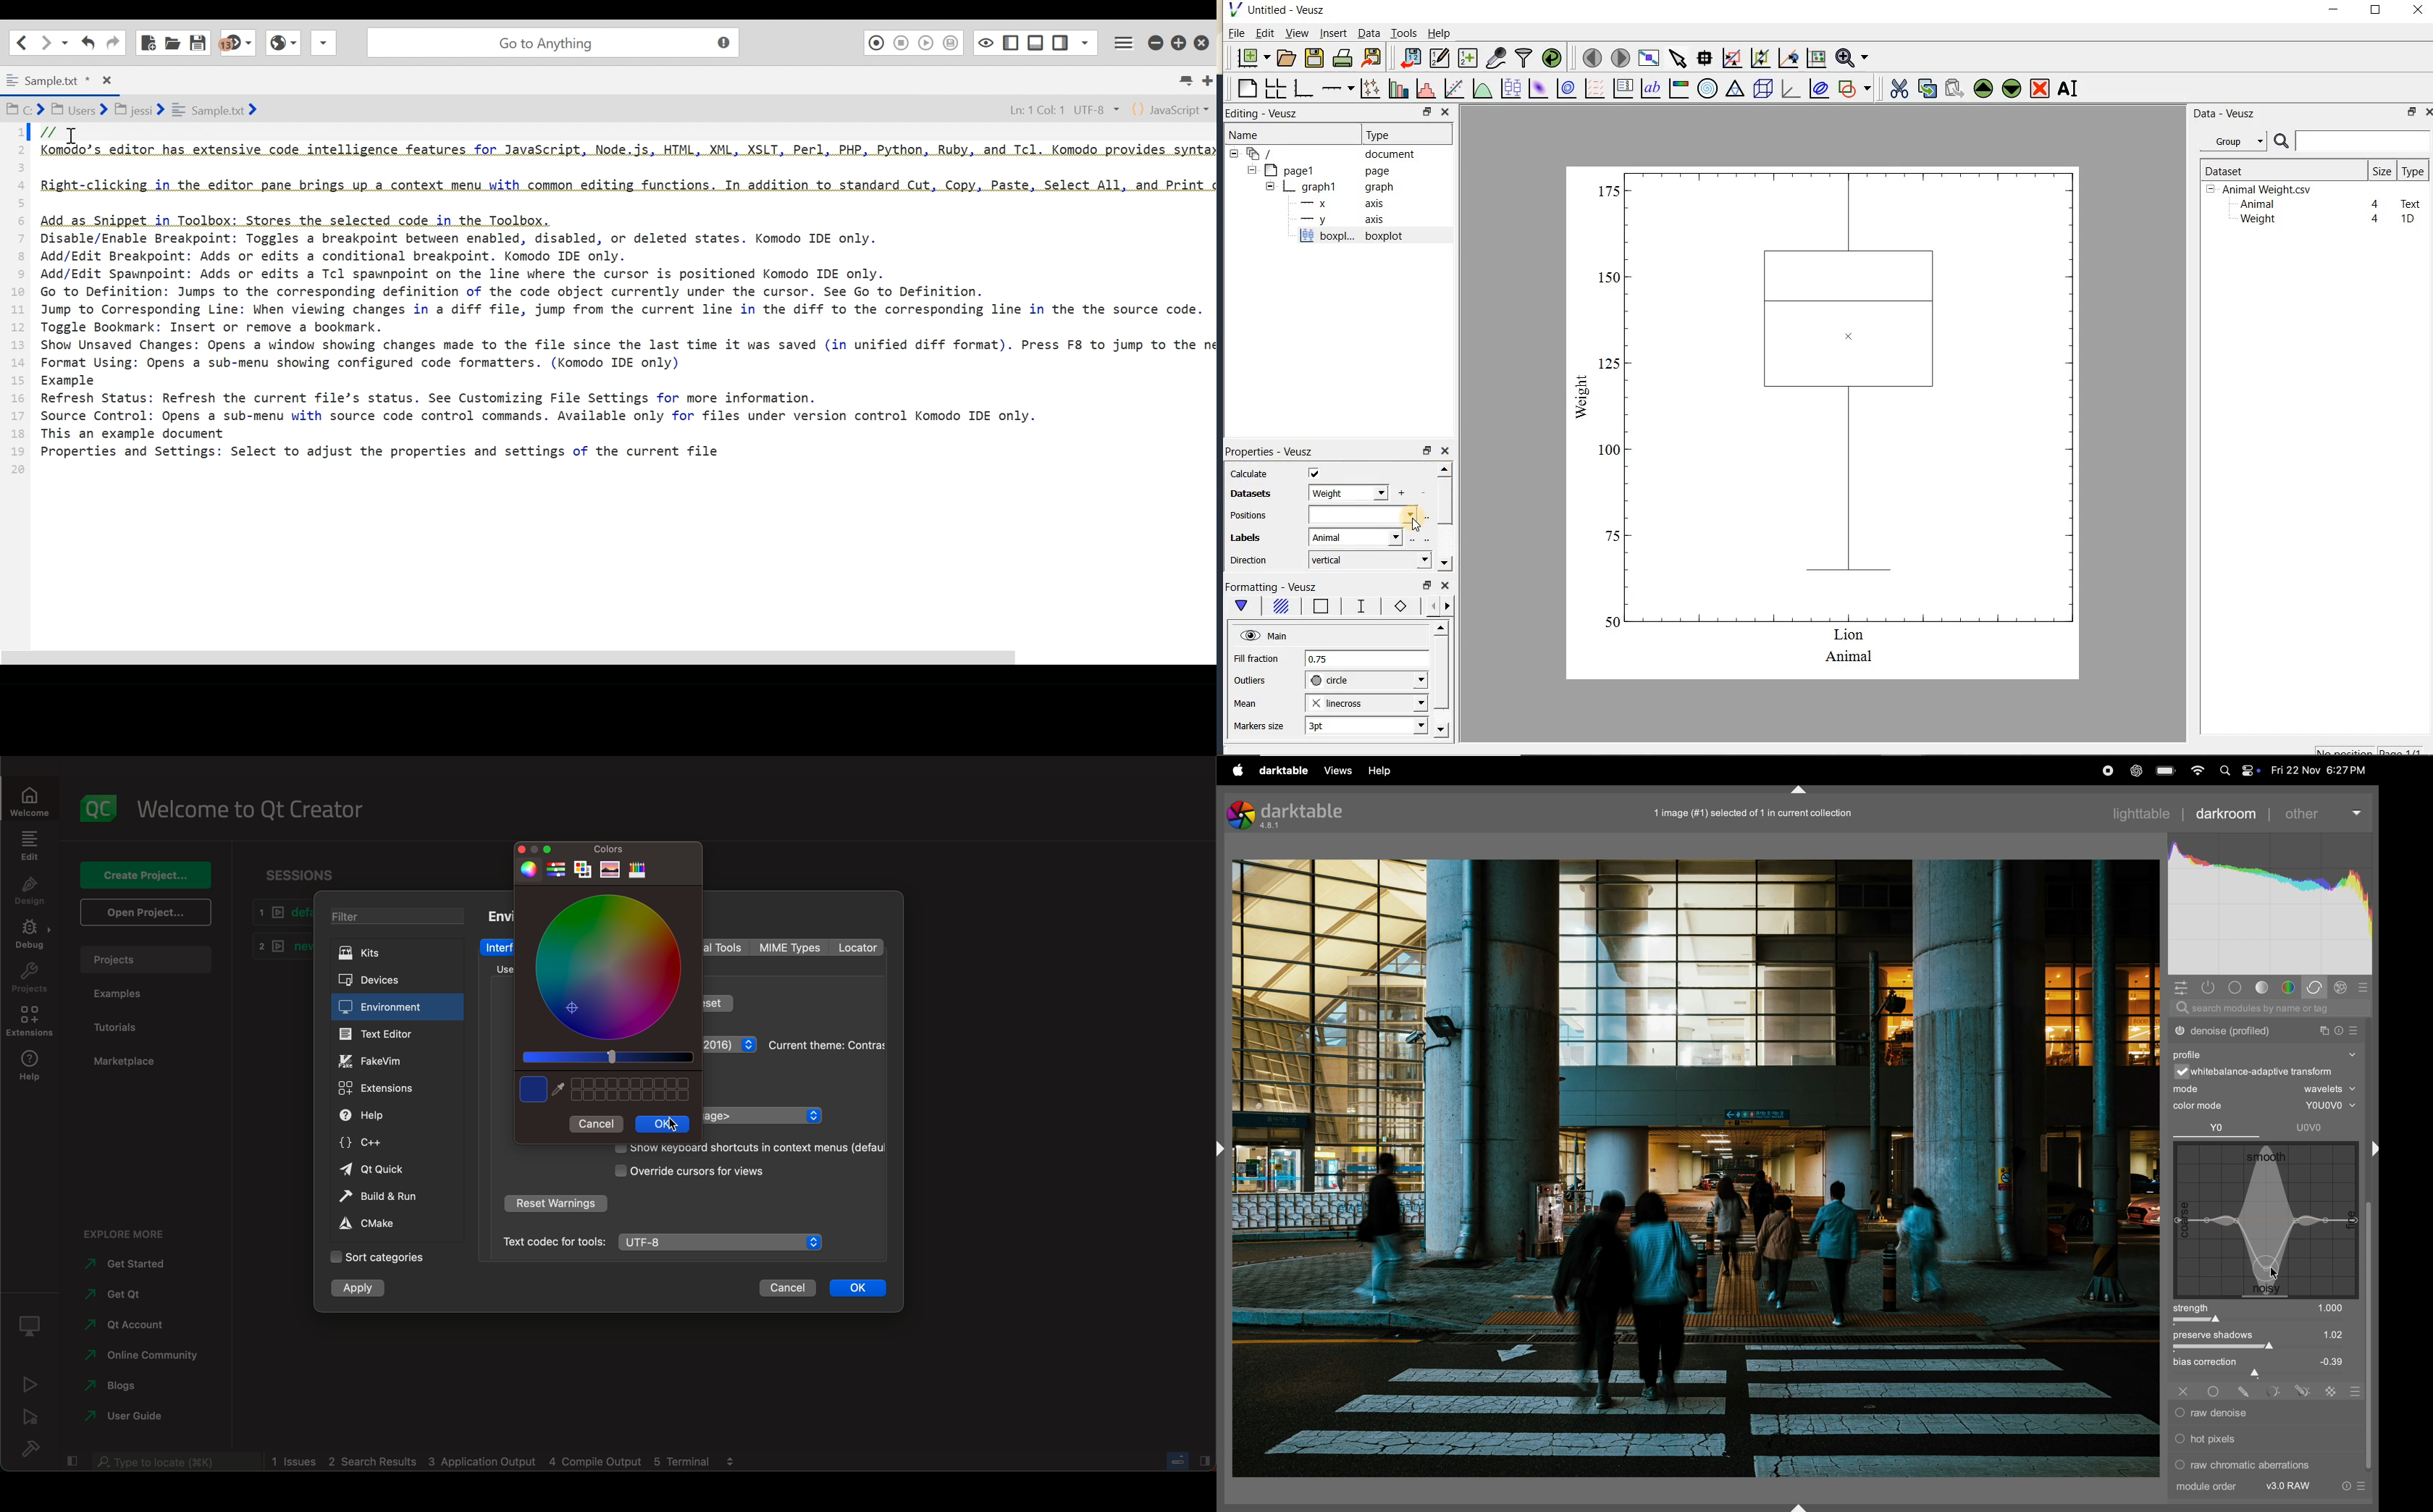 The image size is (2436, 1512). I want to click on kits, so click(392, 953).